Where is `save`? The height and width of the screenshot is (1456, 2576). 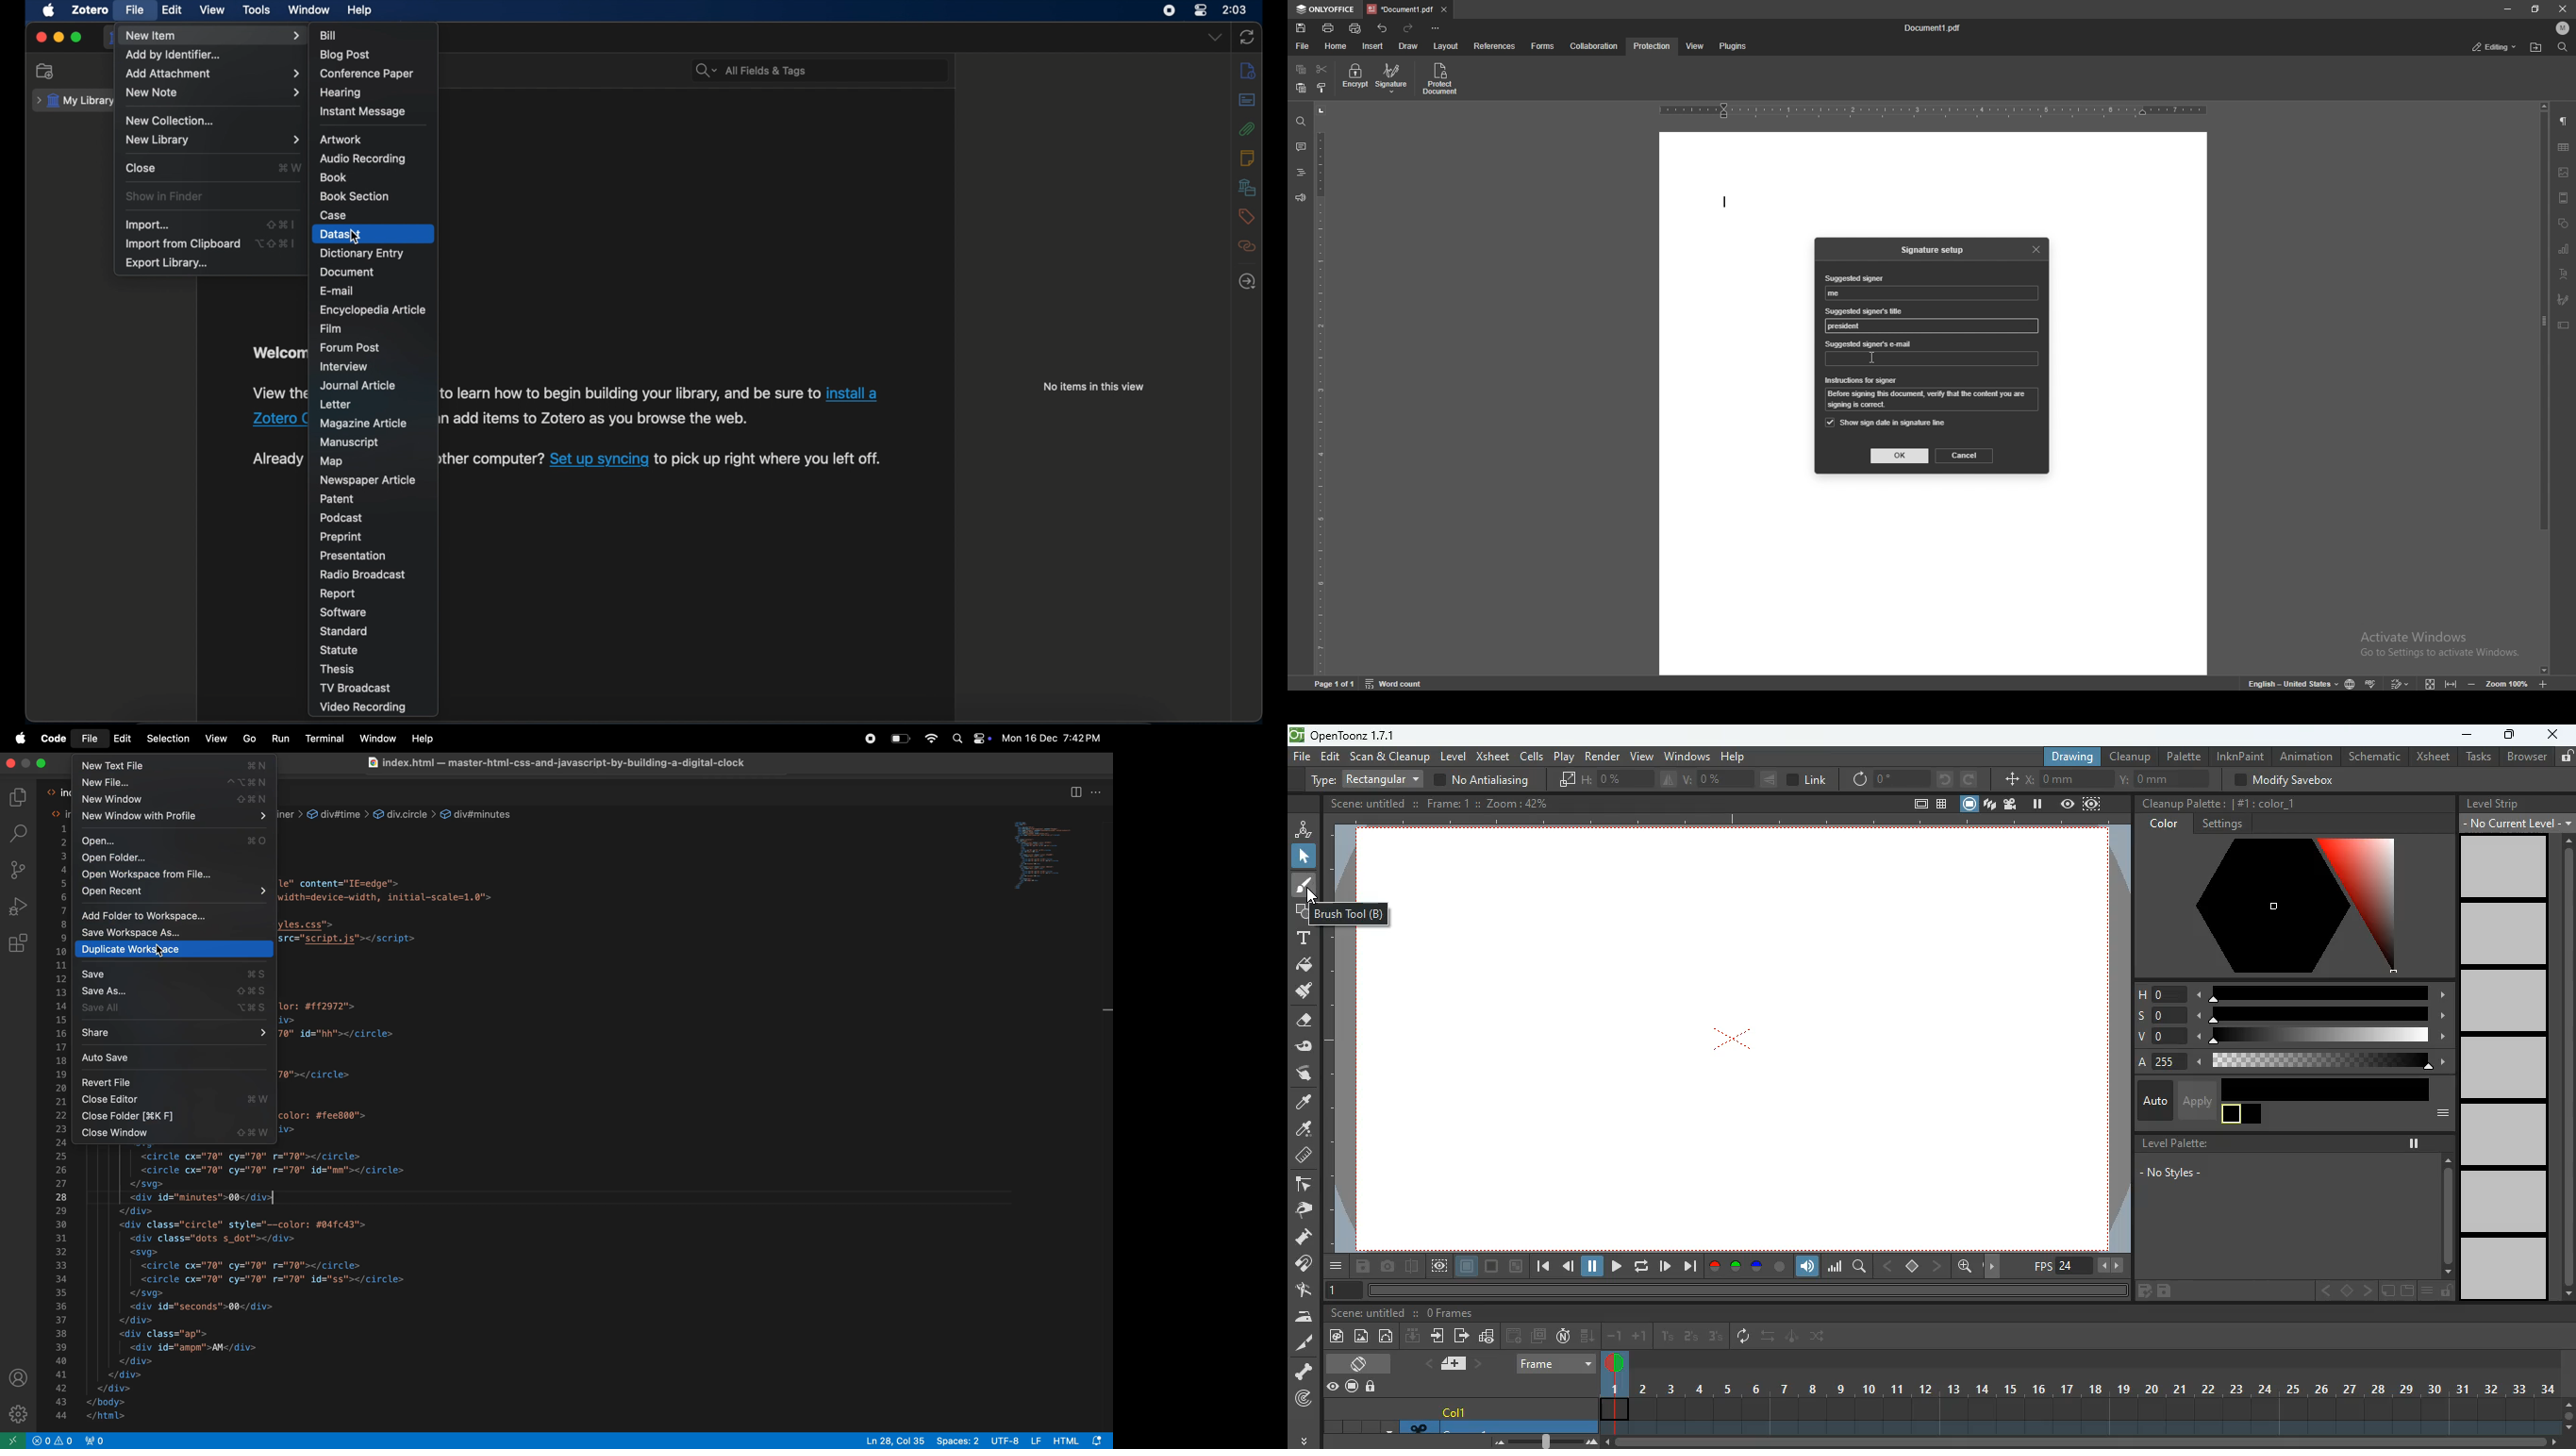
save is located at coordinates (1302, 28).